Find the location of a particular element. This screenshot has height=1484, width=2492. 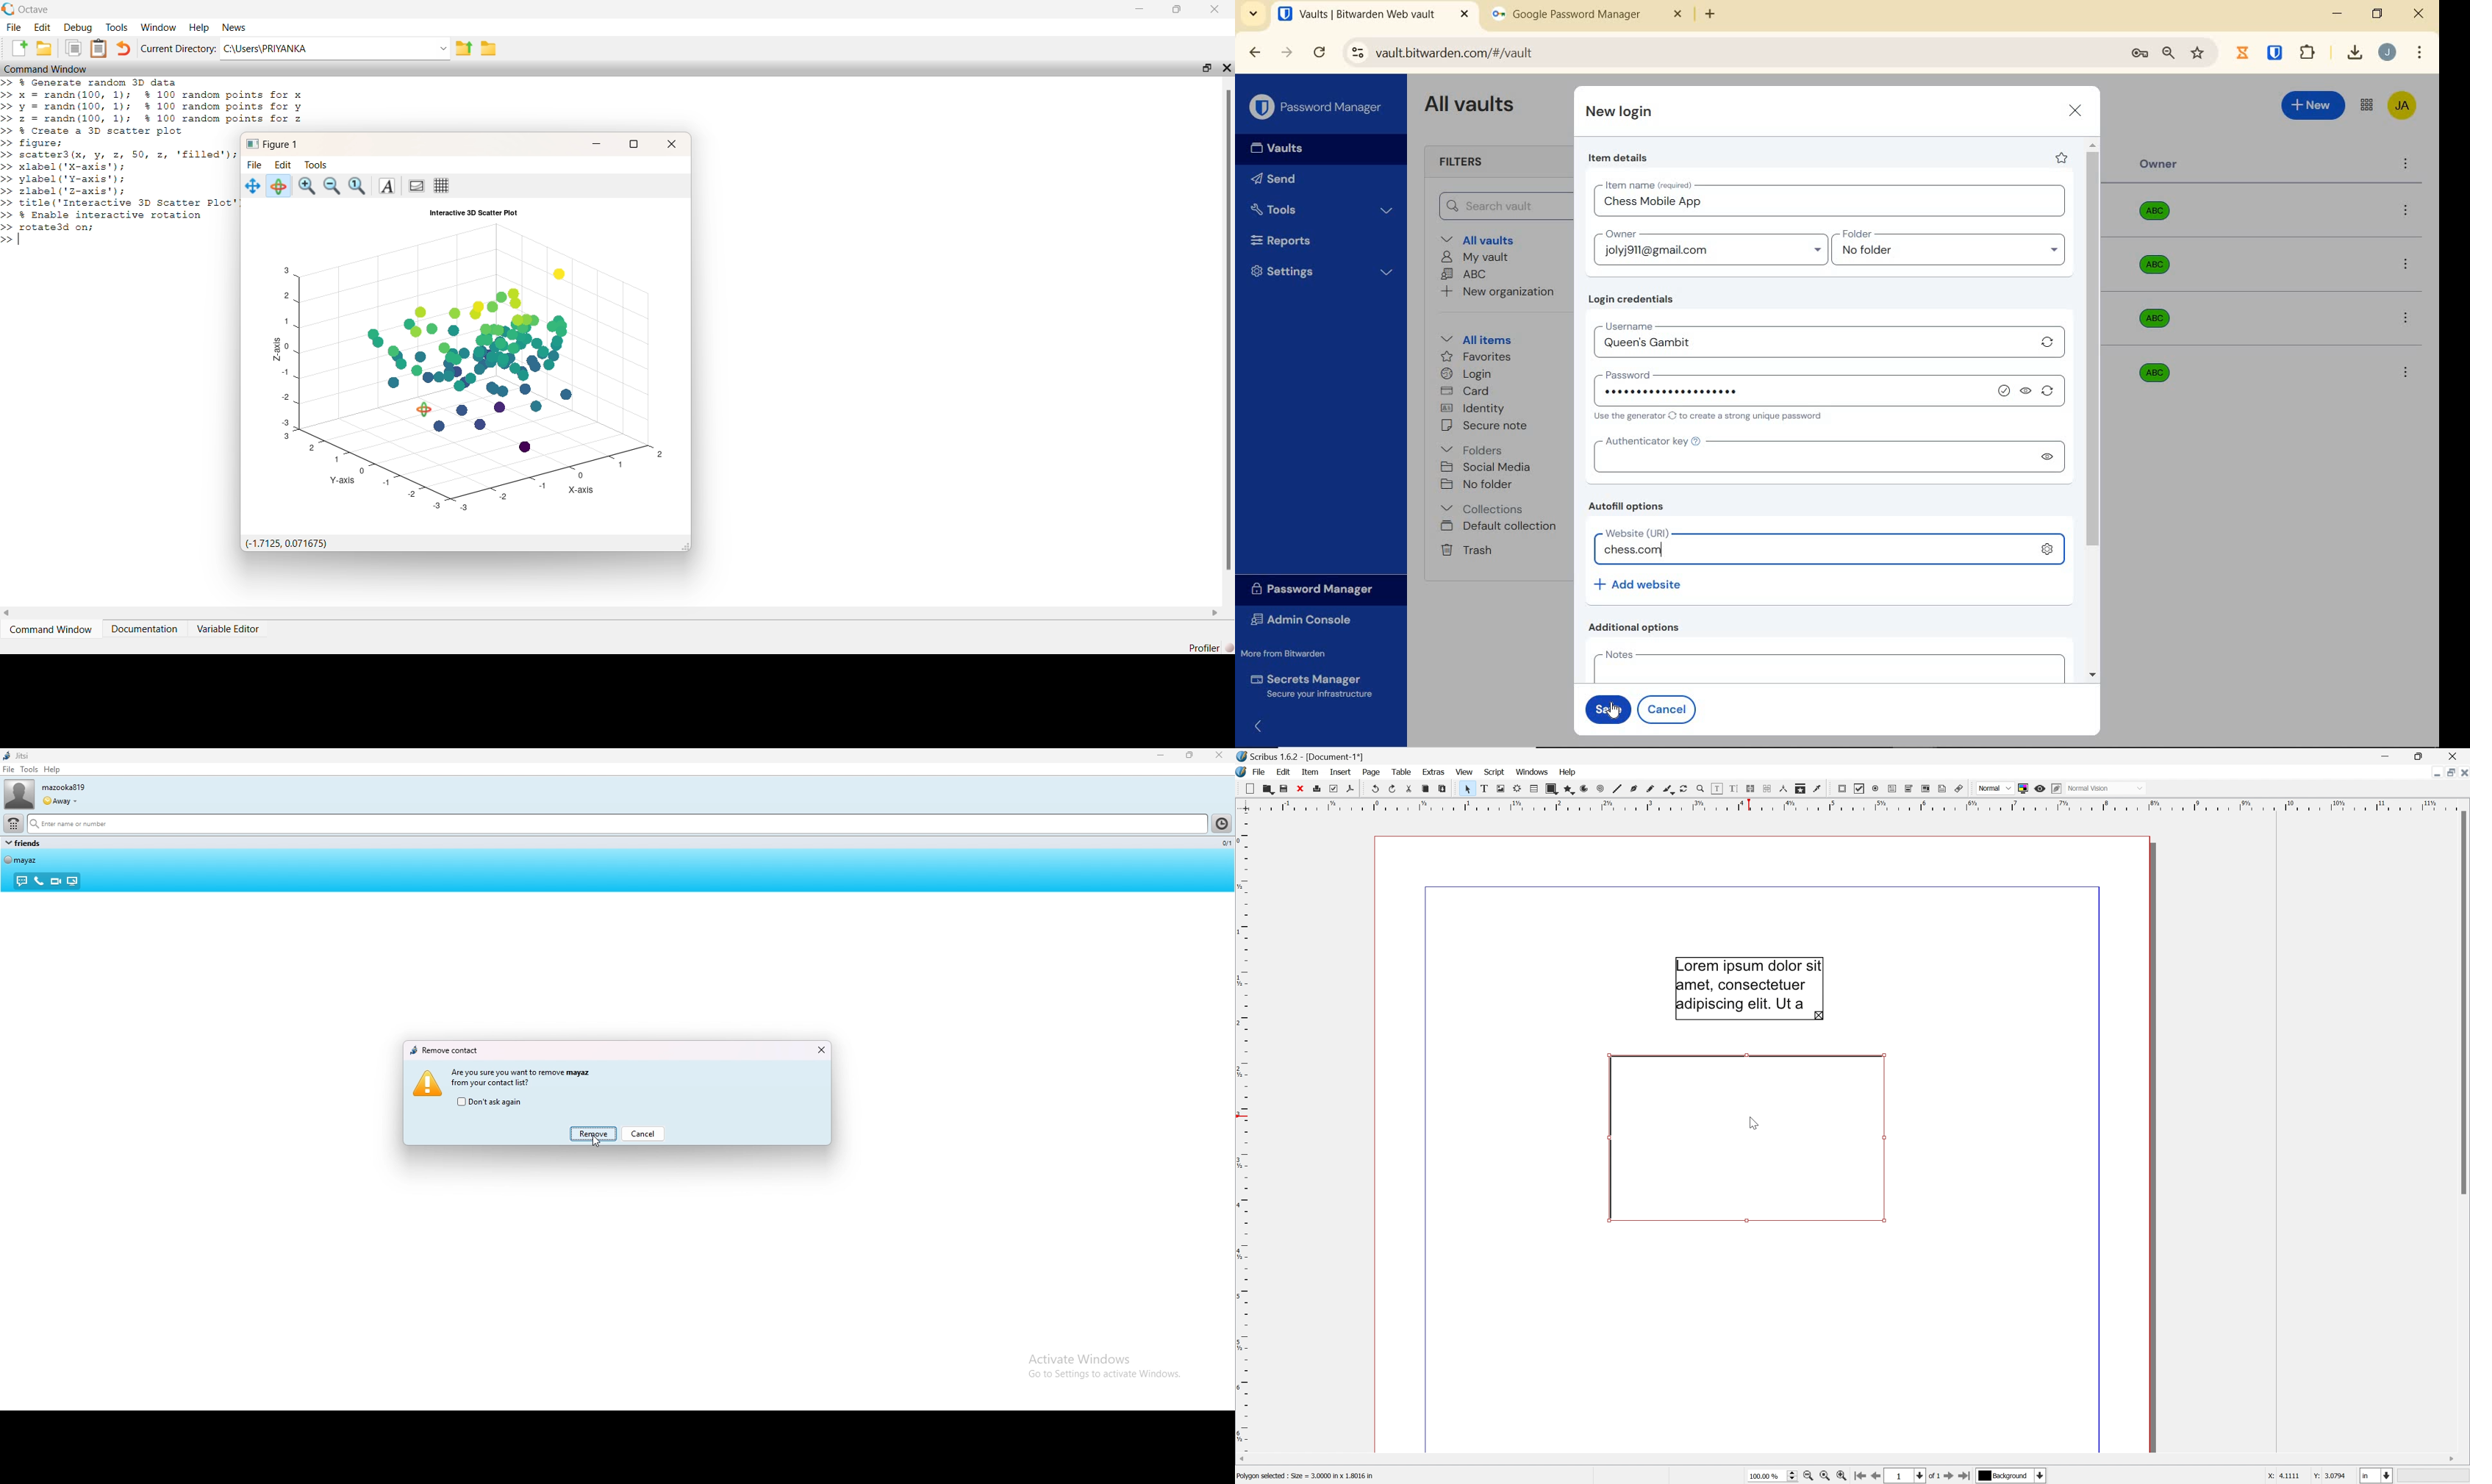

Cursor is located at coordinates (1756, 1124).